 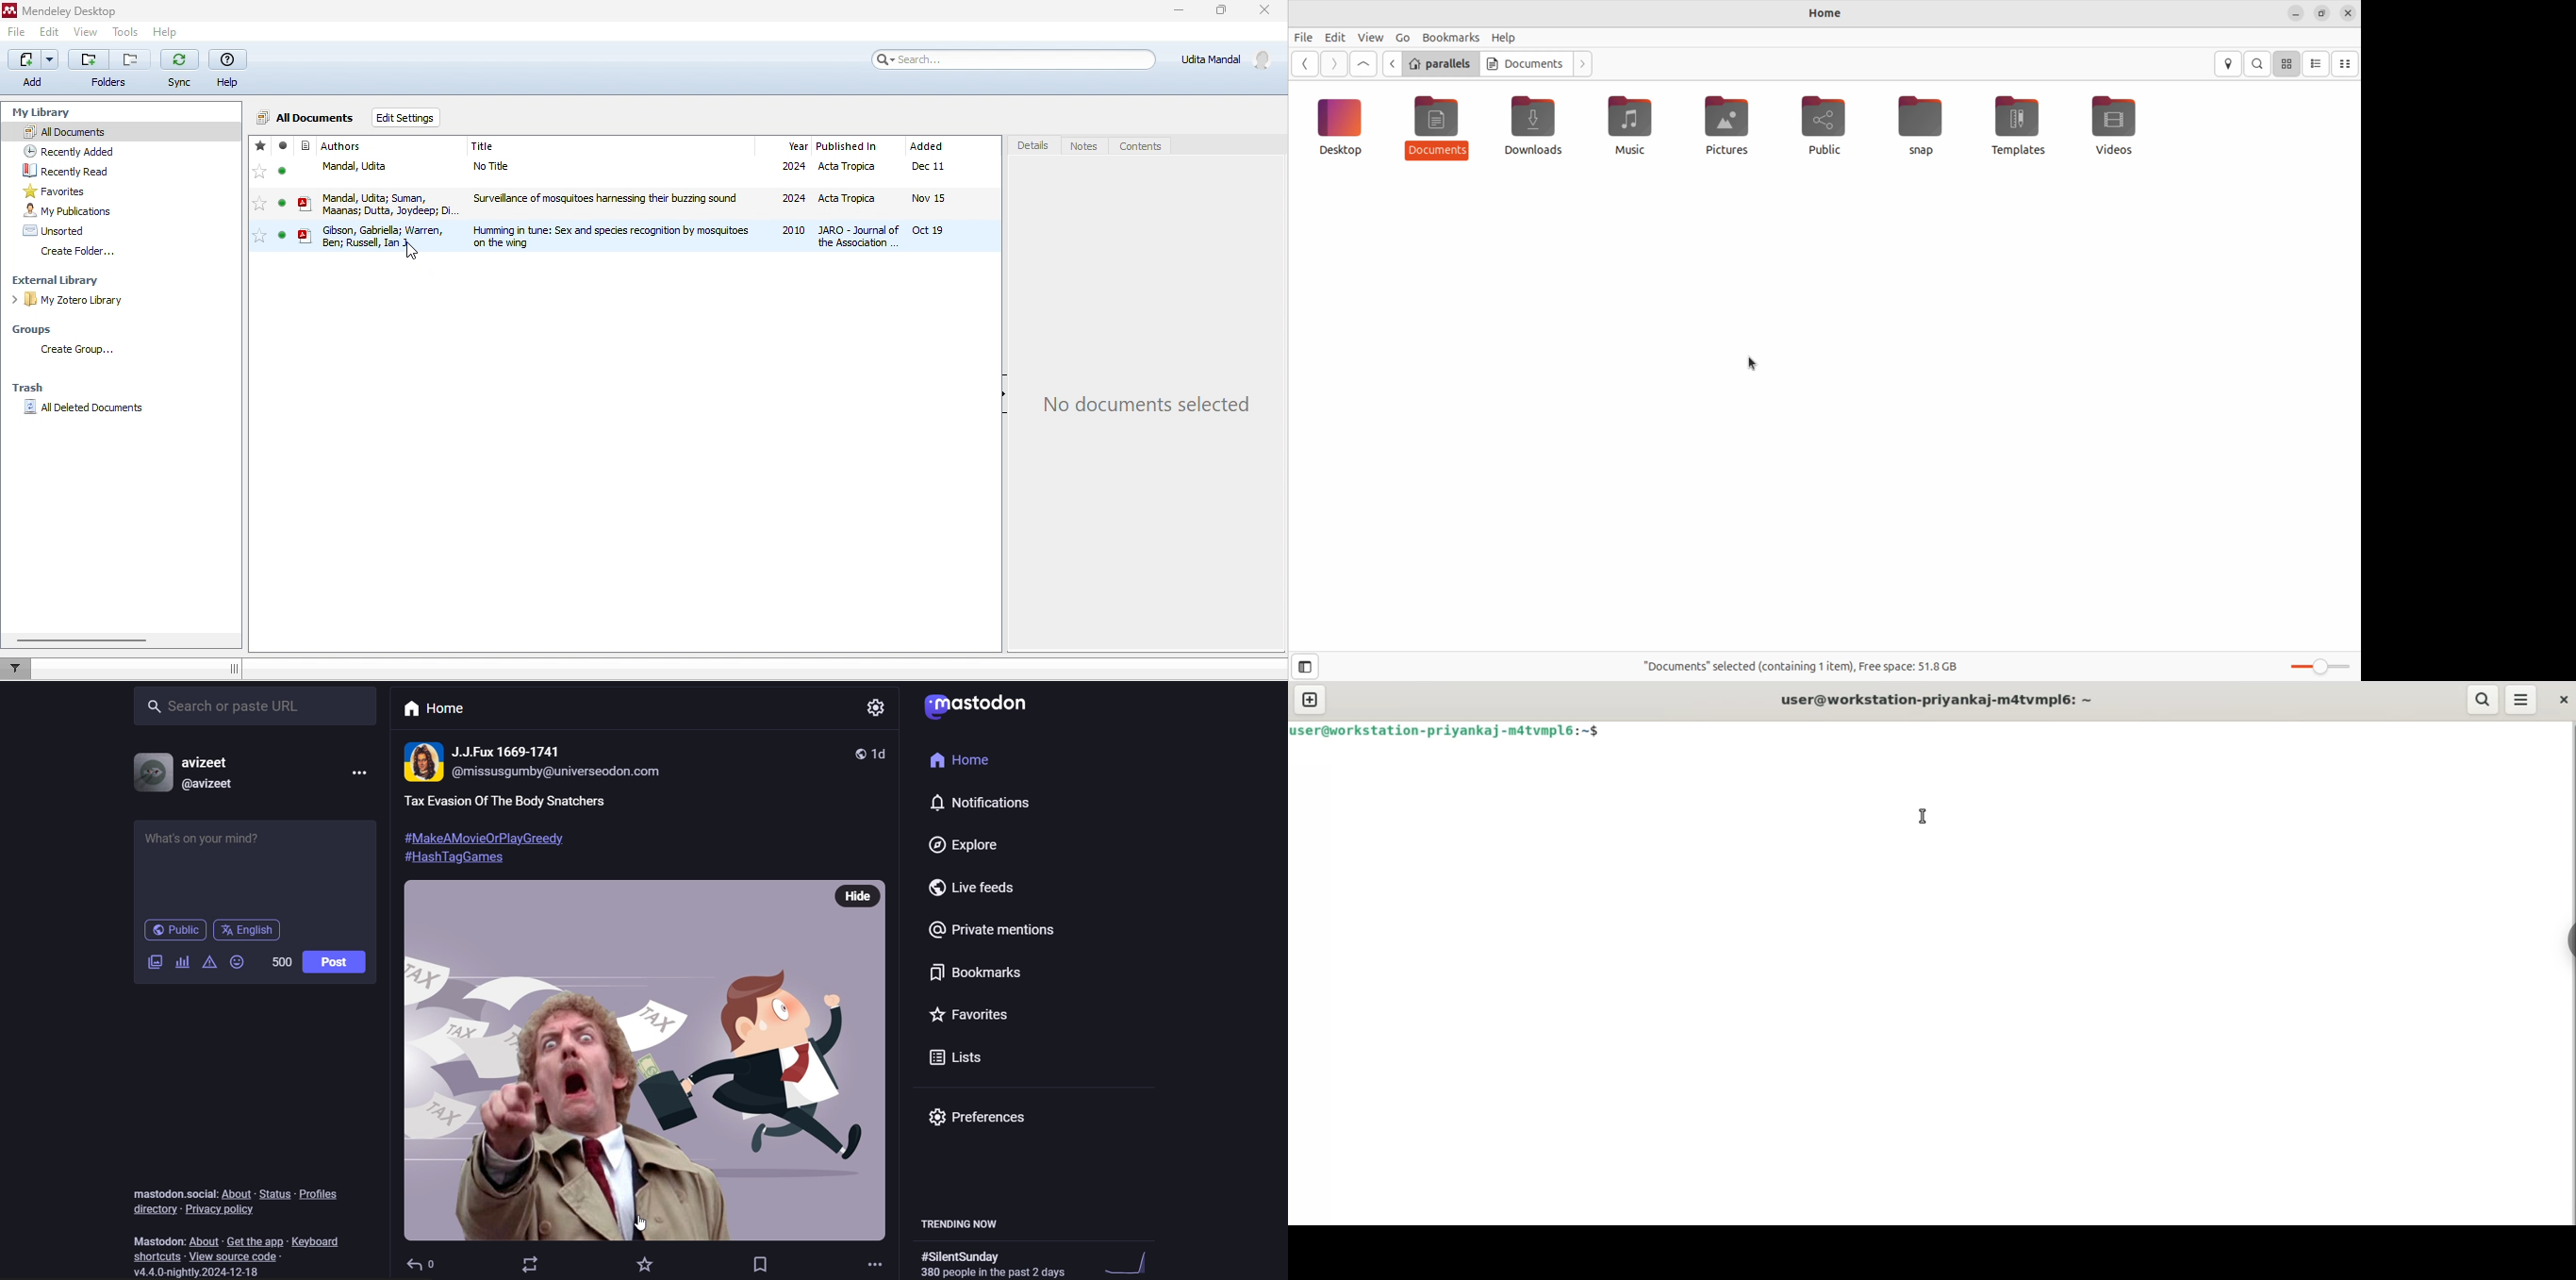 I want to click on create group, so click(x=88, y=352).